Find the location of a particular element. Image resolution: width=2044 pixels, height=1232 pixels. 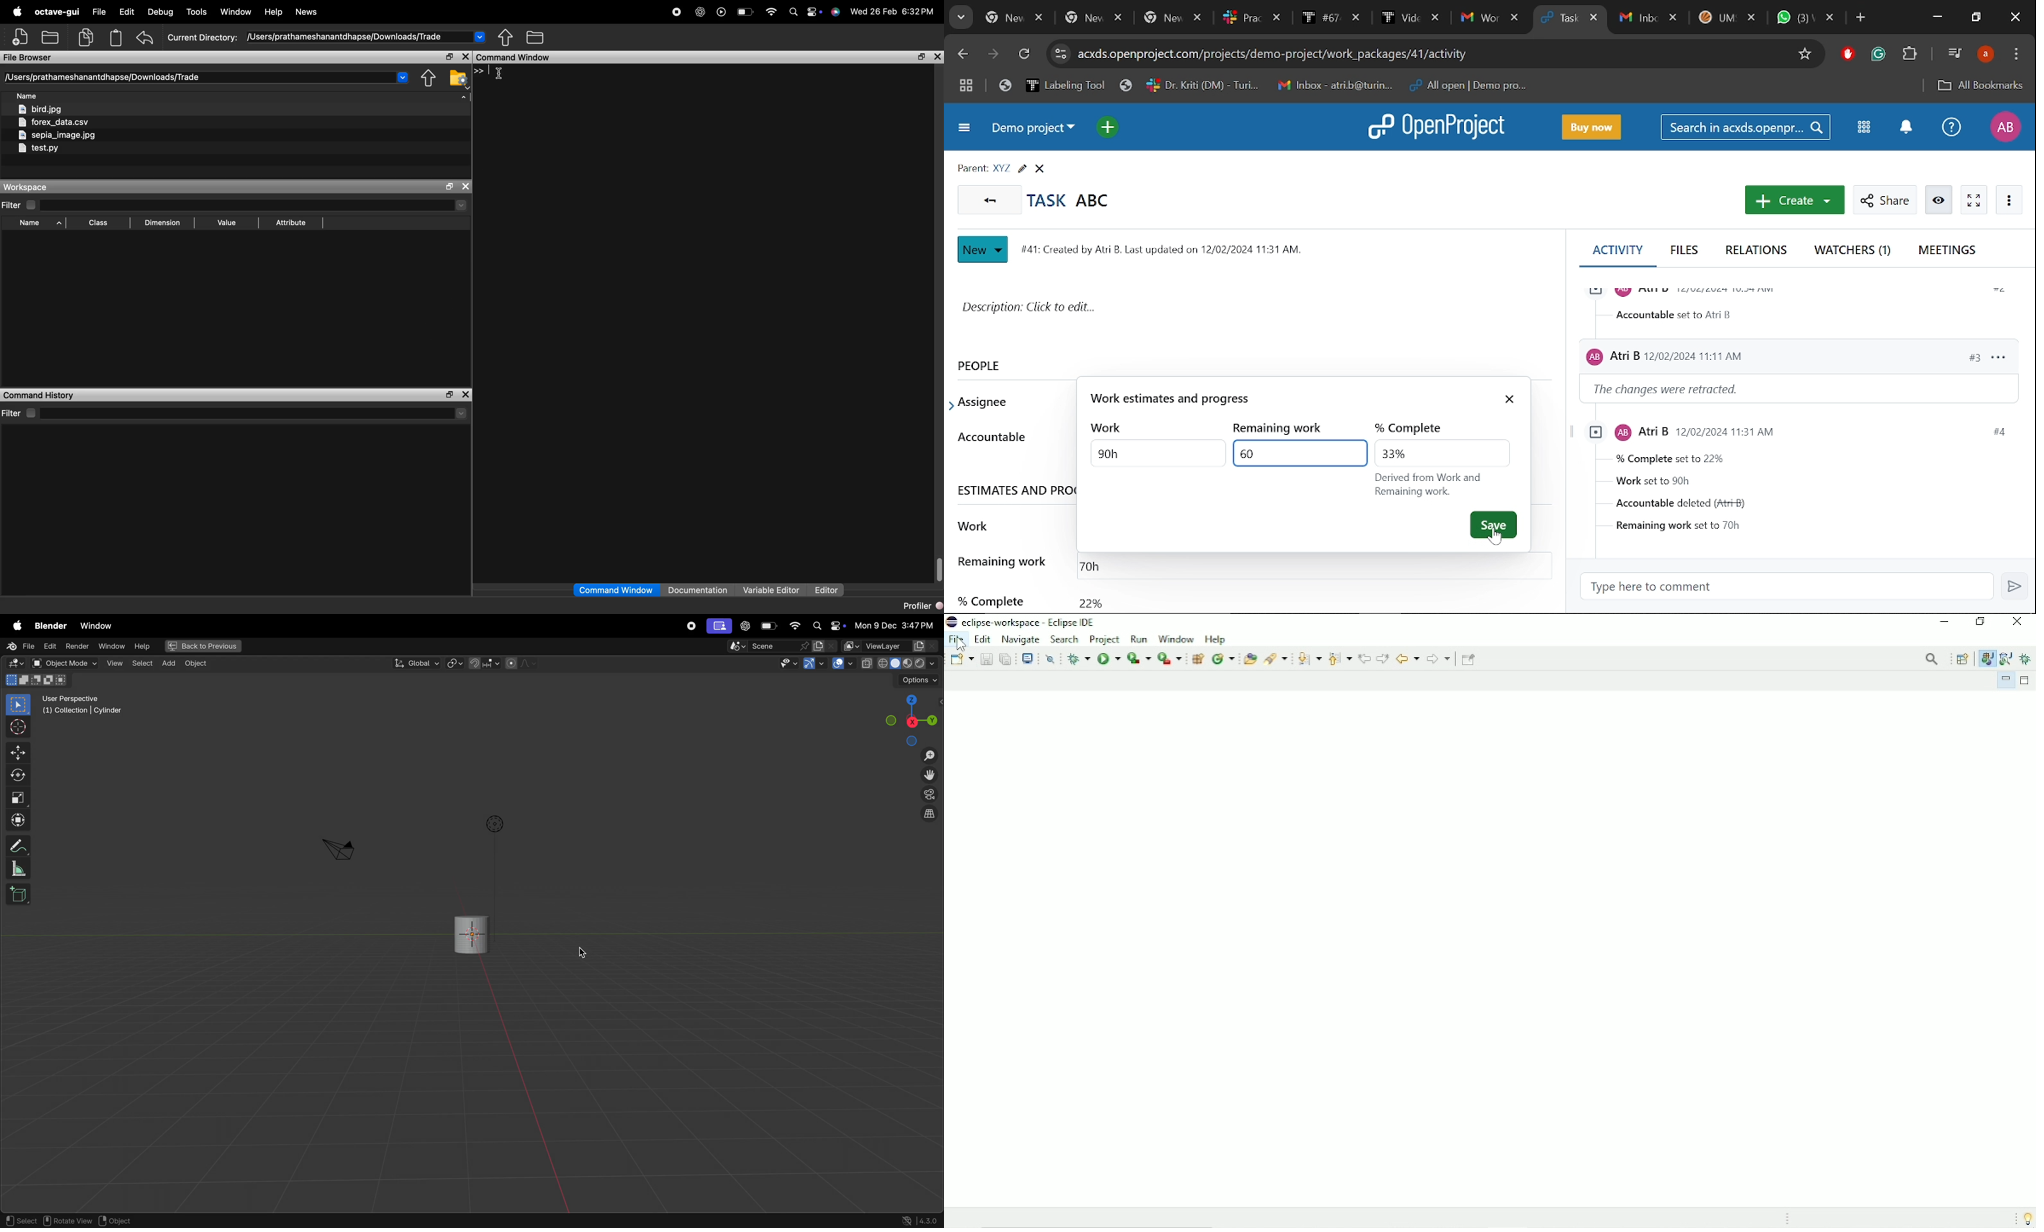

Open type is located at coordinates (1249, 658).